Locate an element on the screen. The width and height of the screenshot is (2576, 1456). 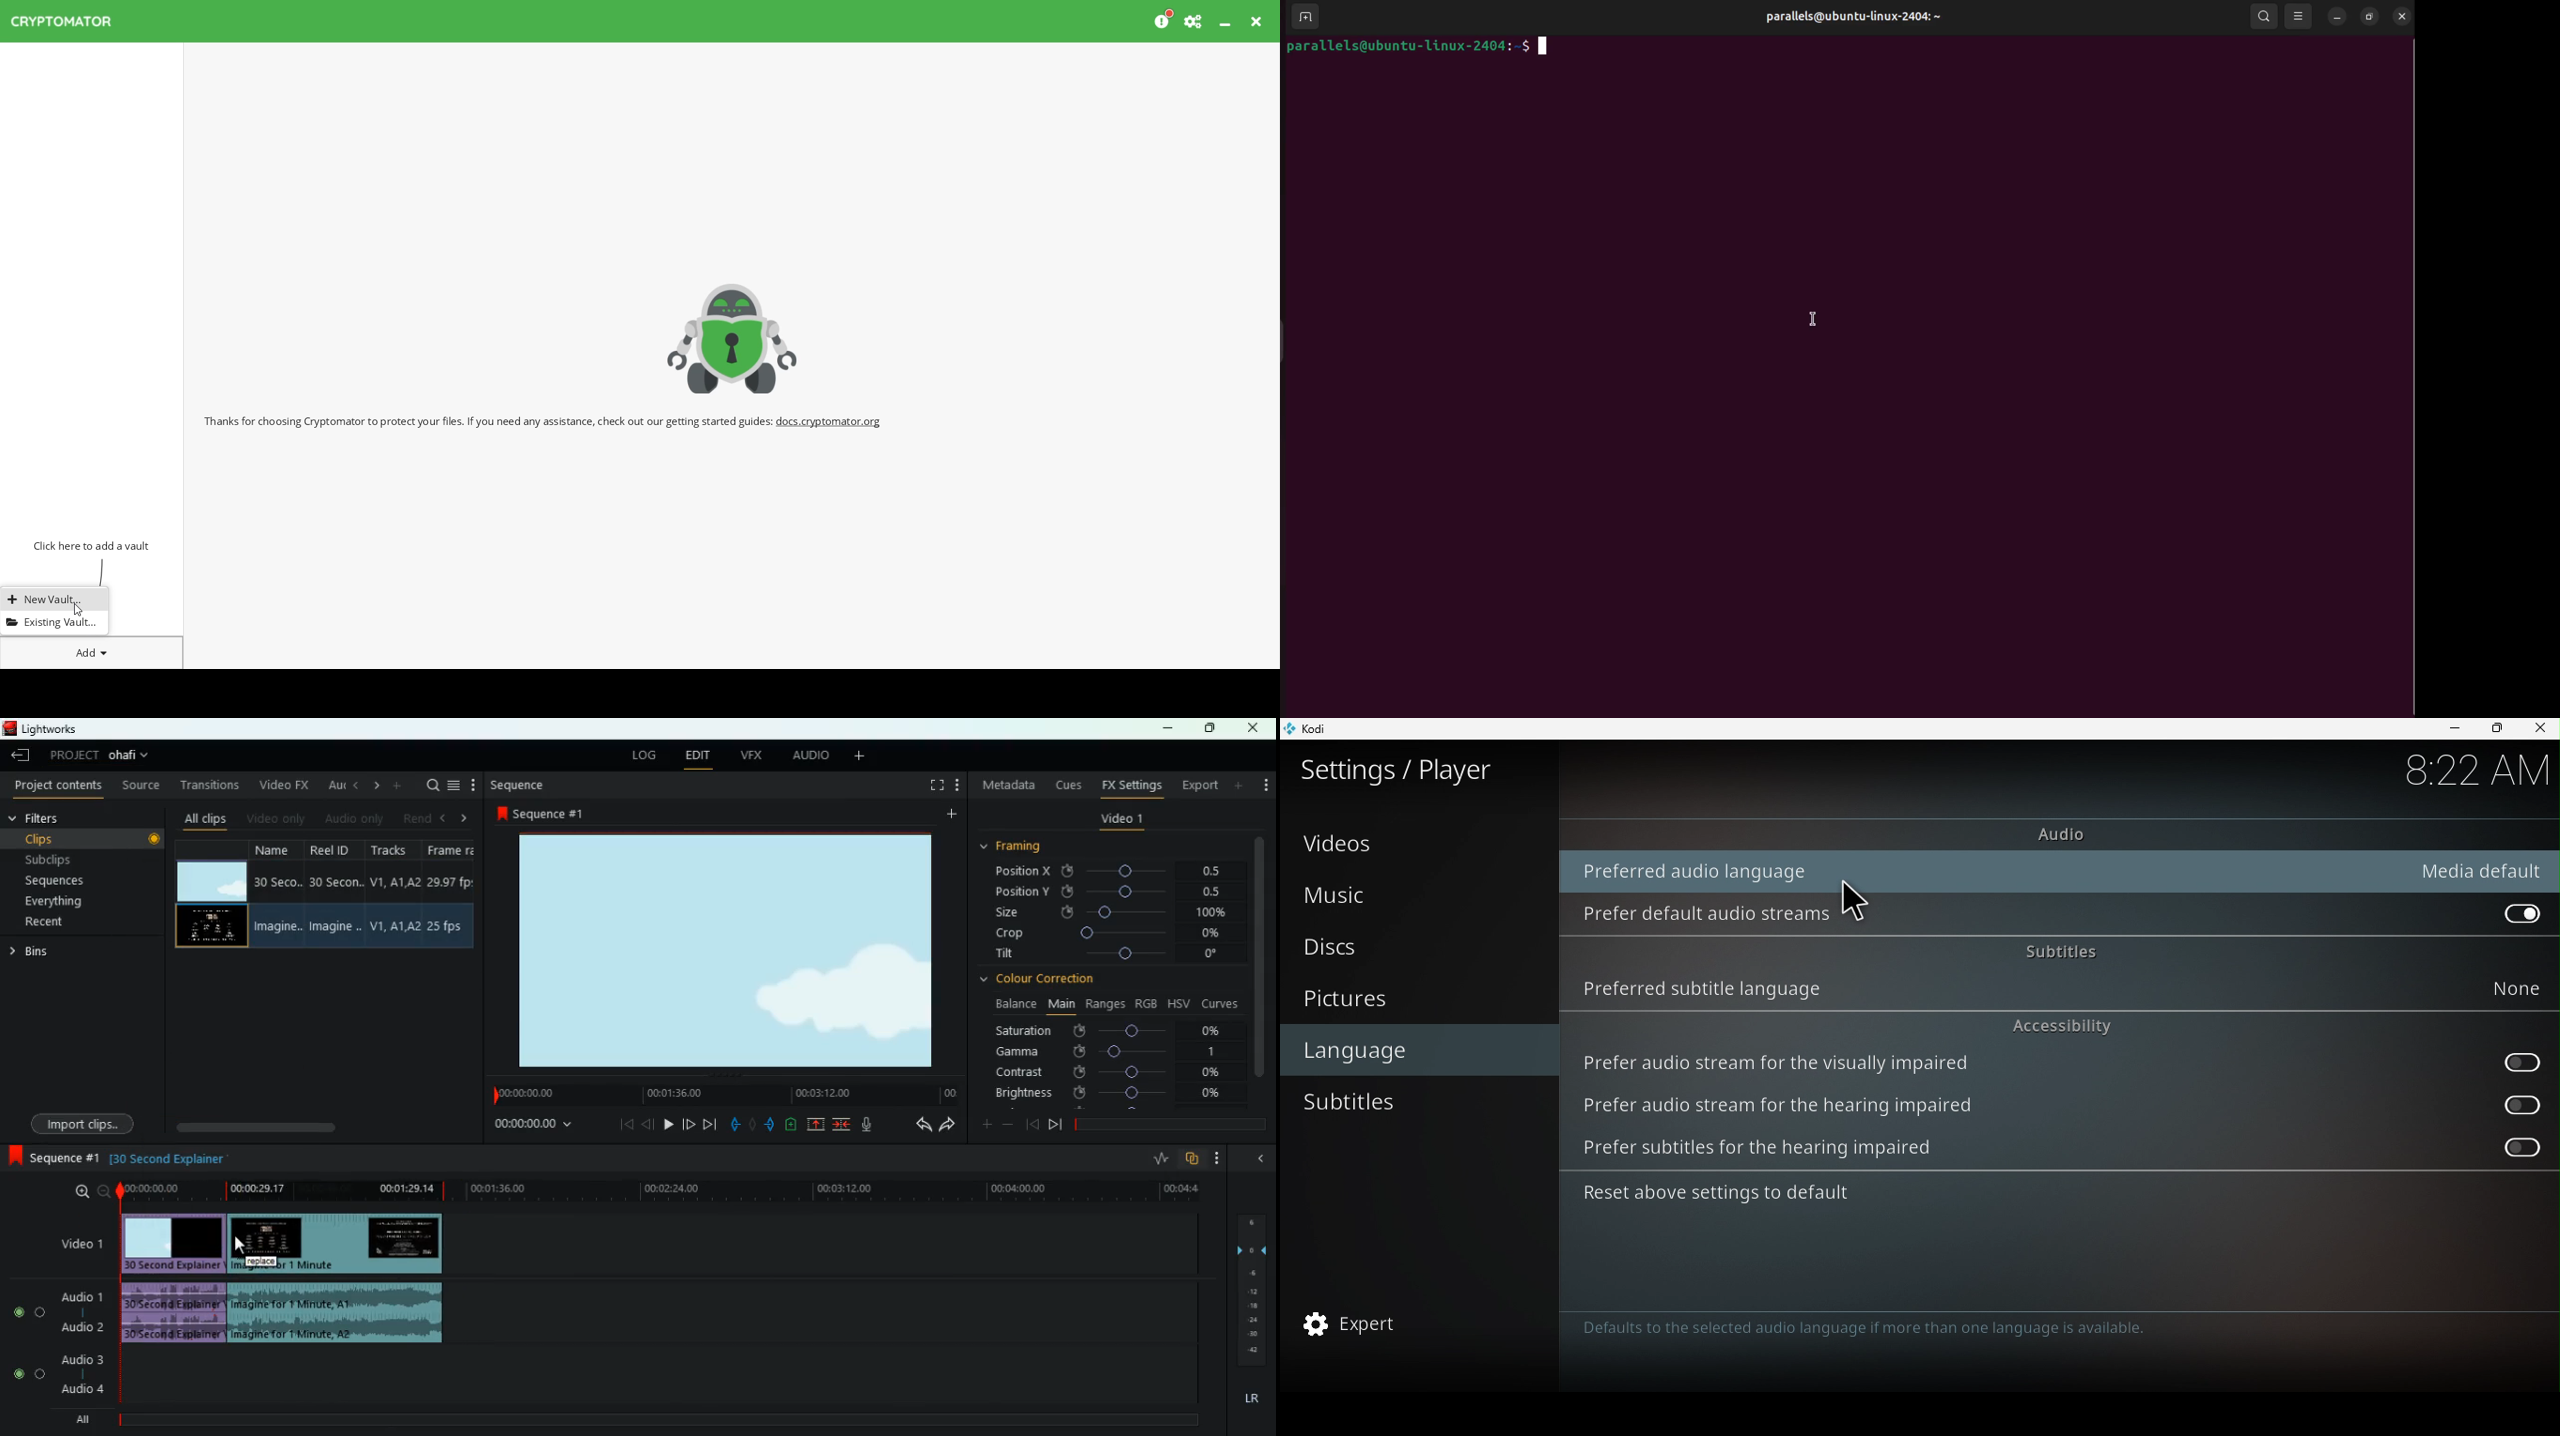
Prefer default audio streams is located at coordinates (1712, 913).